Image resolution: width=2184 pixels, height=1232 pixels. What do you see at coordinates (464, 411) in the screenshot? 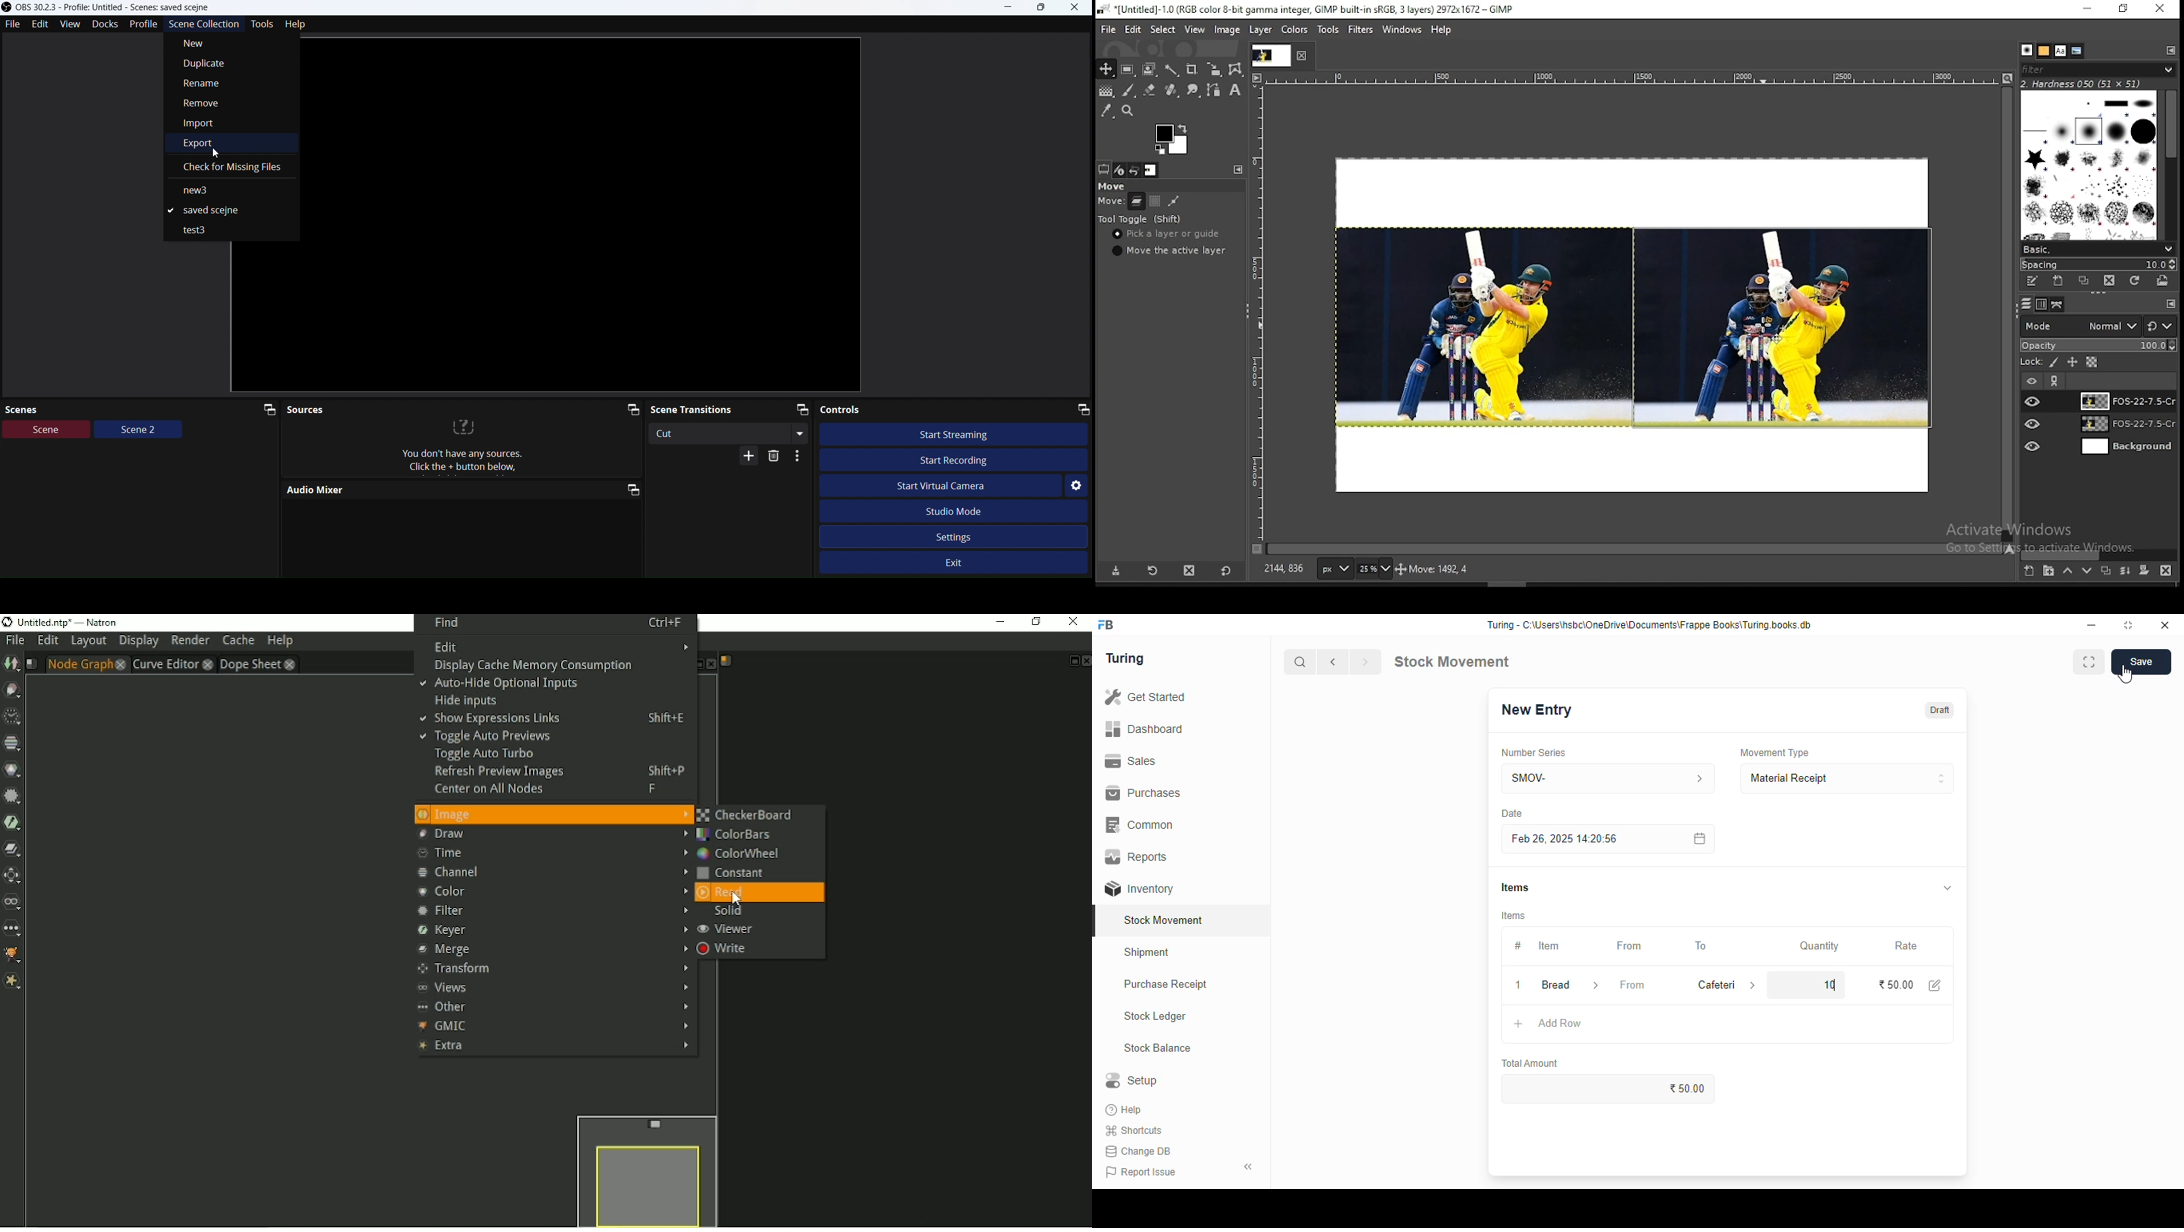
I see `Sources` at bounding box center [464, 411].